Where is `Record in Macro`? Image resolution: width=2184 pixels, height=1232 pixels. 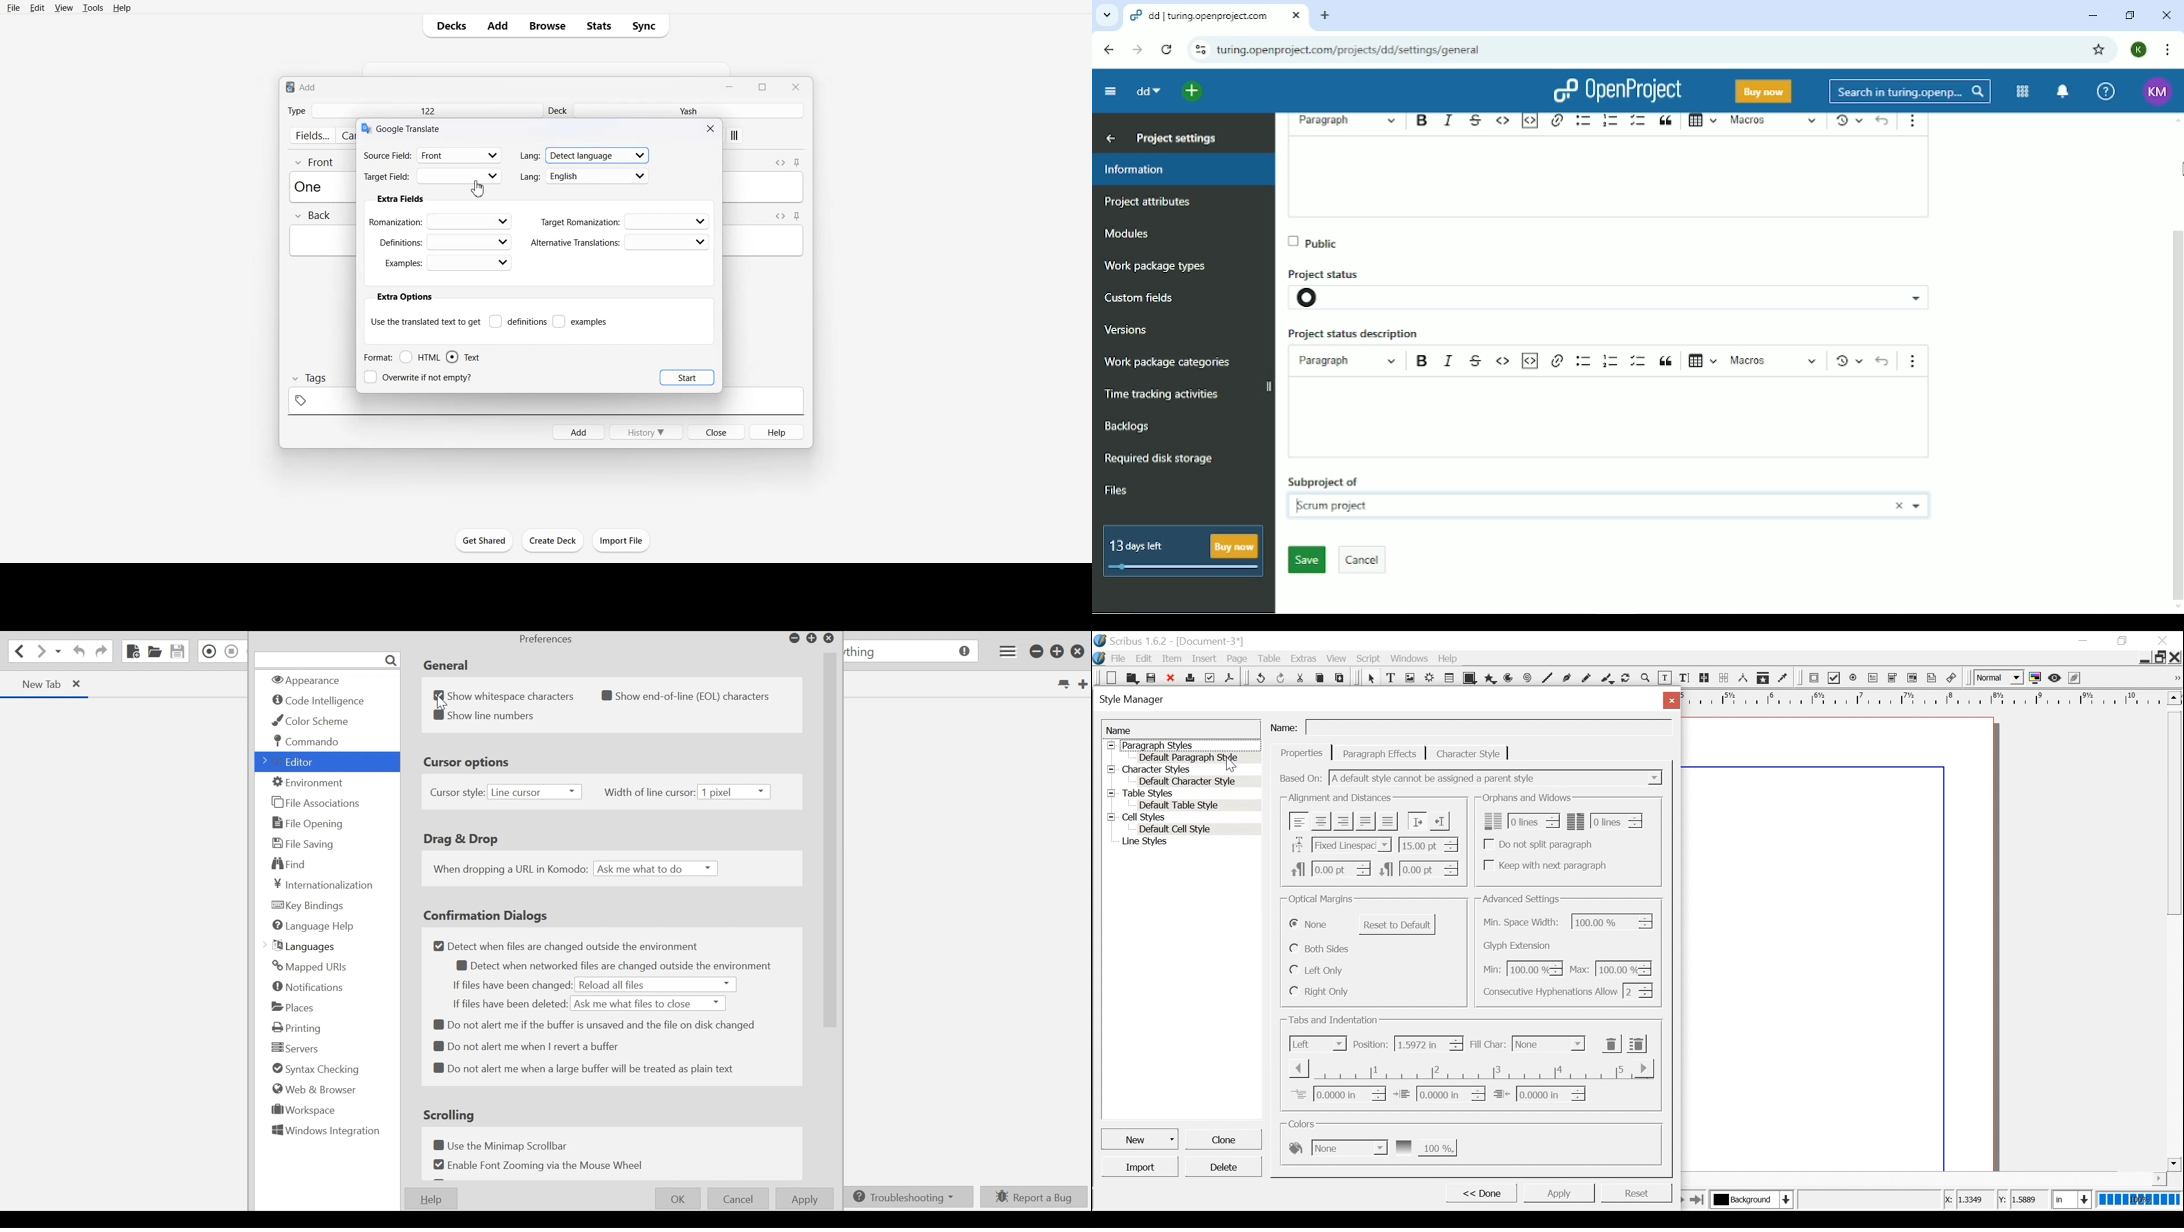
Record in Macro is located at coordinates (208, 652).